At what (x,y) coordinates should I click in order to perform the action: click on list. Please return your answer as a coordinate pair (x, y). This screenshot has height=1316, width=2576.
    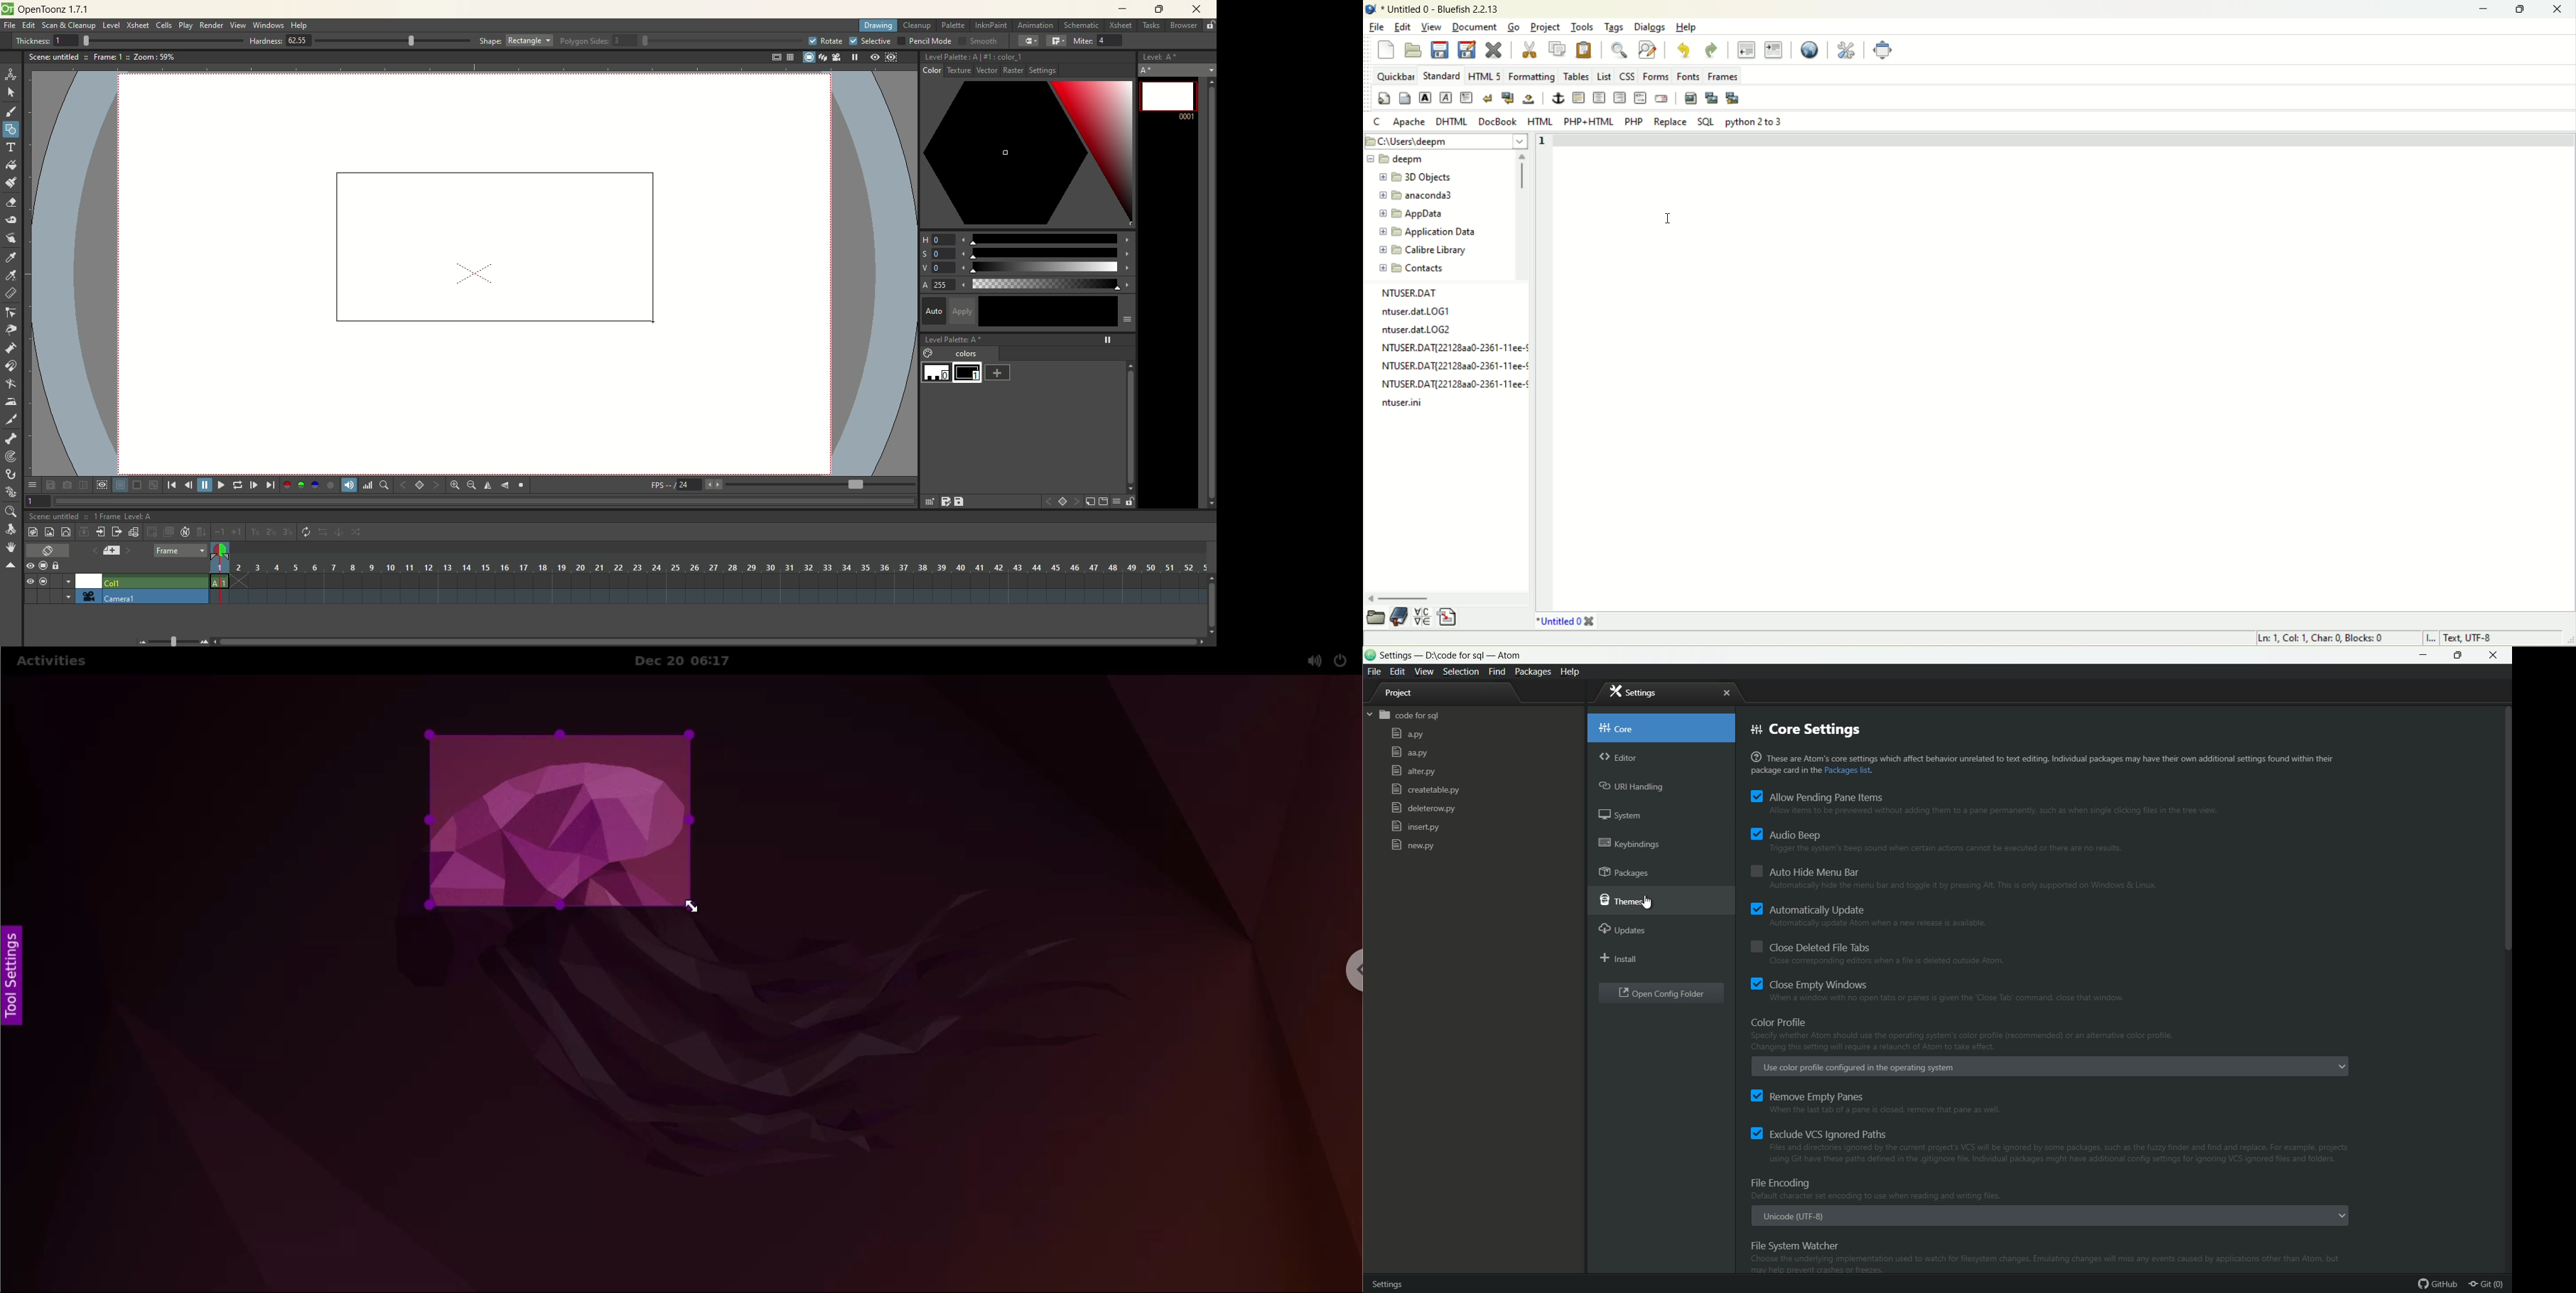
    Looking at the image, I should click on (1603, 75).